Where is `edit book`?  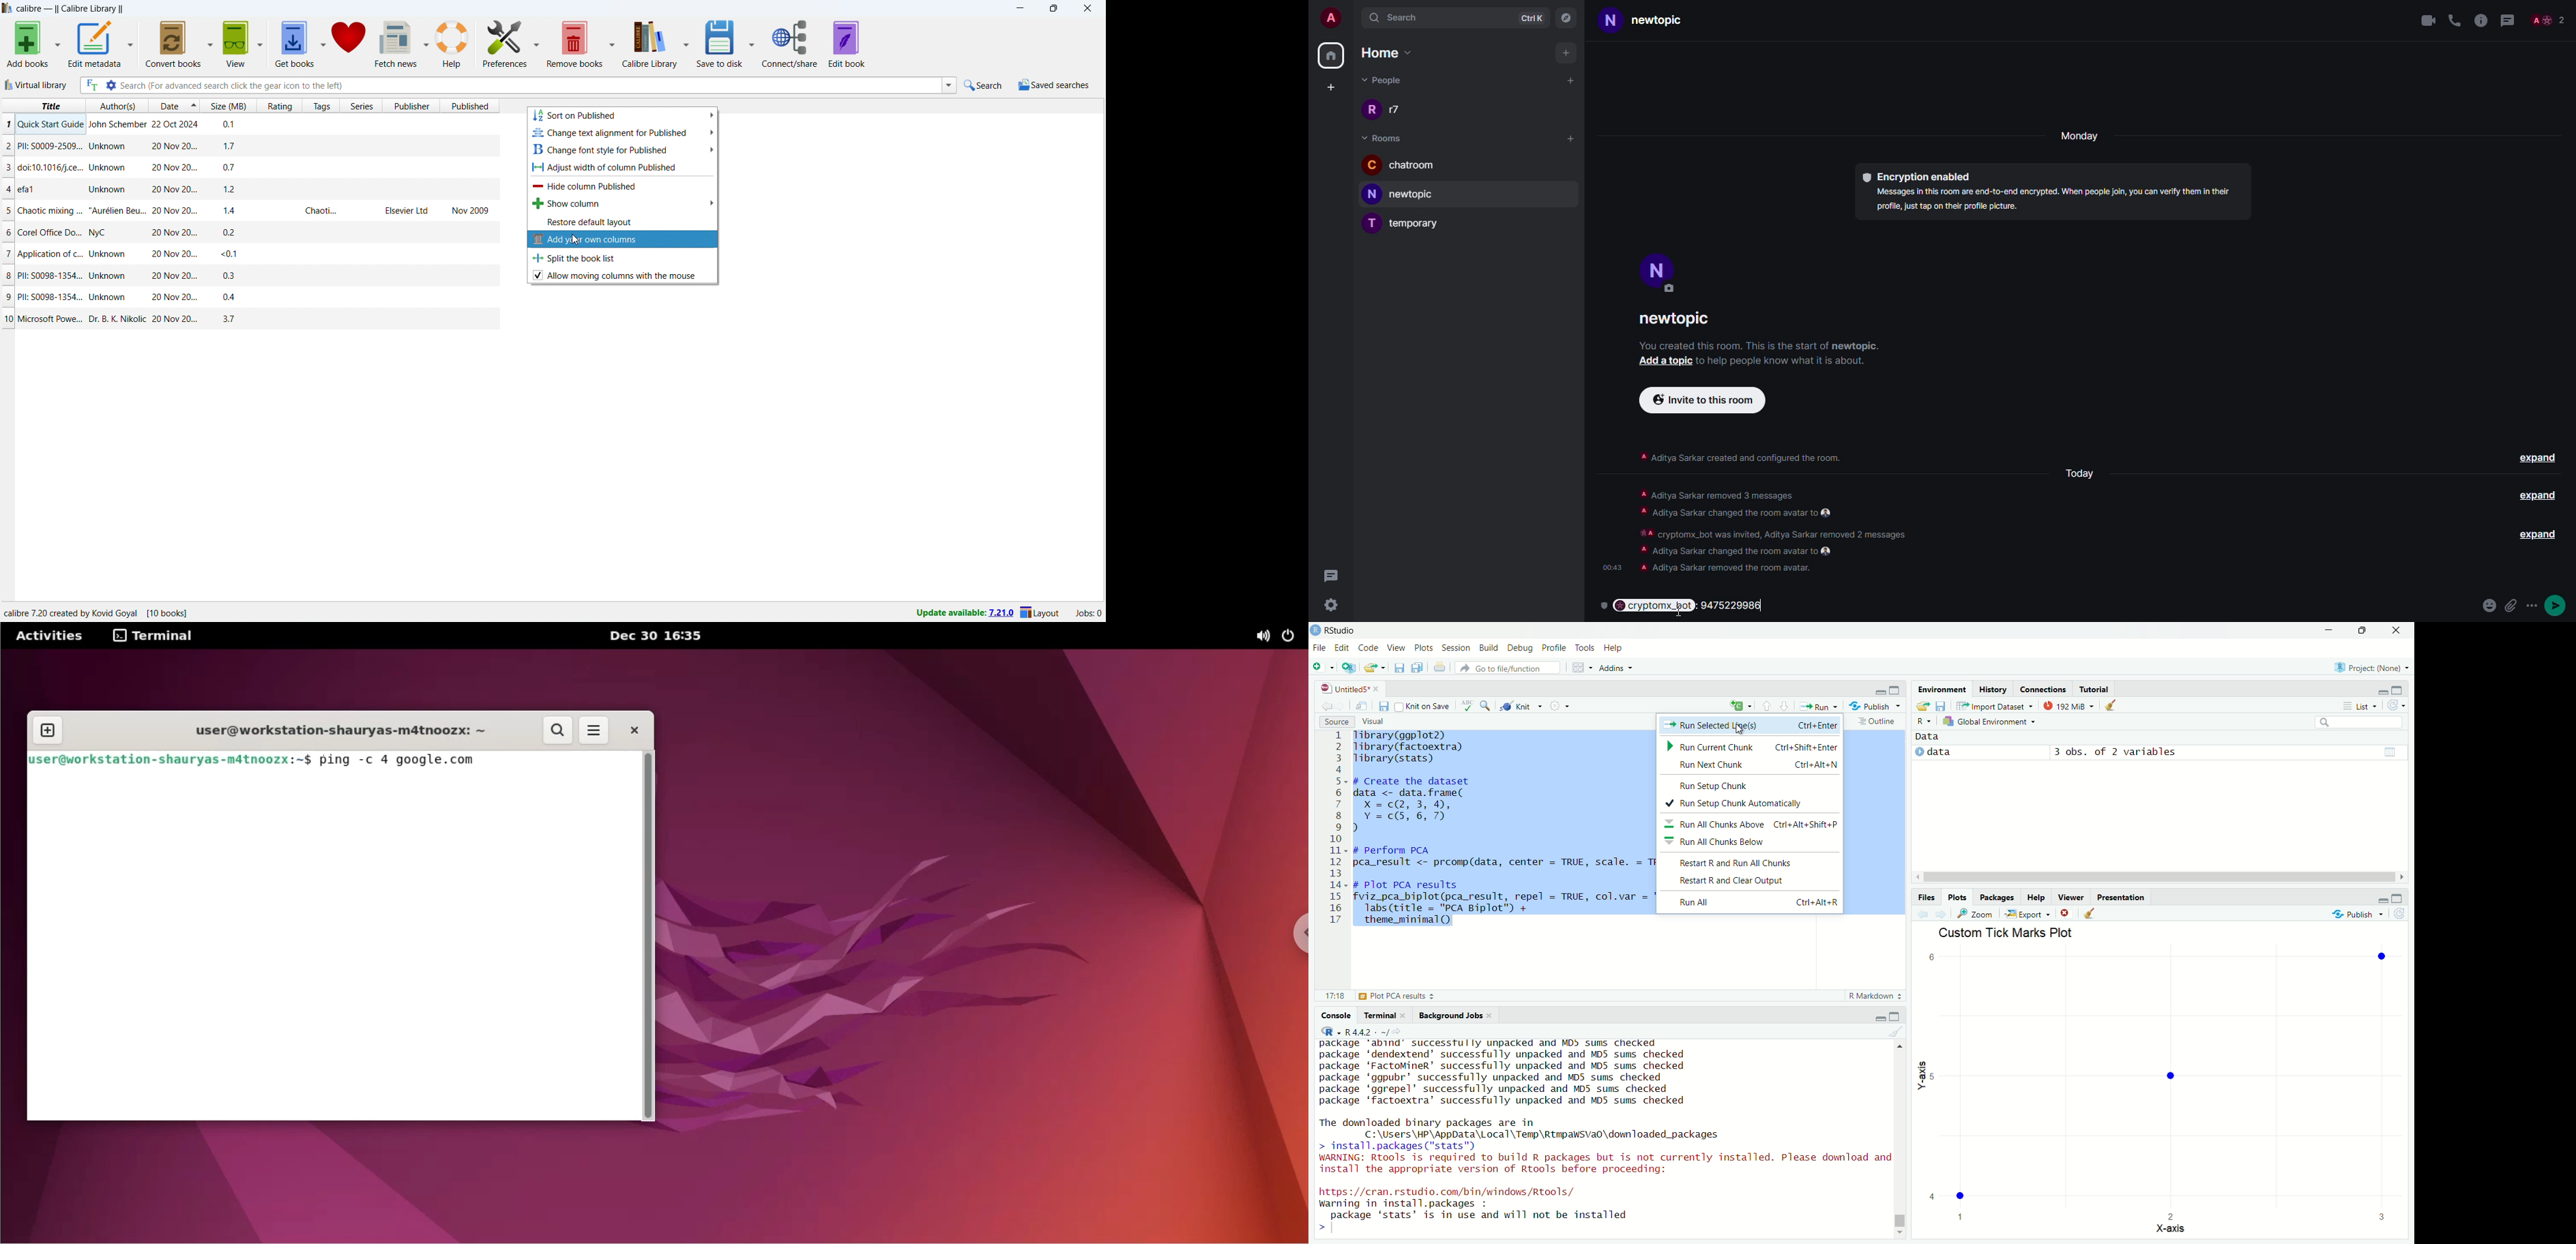 edit book is located at coordinates (846, 44).